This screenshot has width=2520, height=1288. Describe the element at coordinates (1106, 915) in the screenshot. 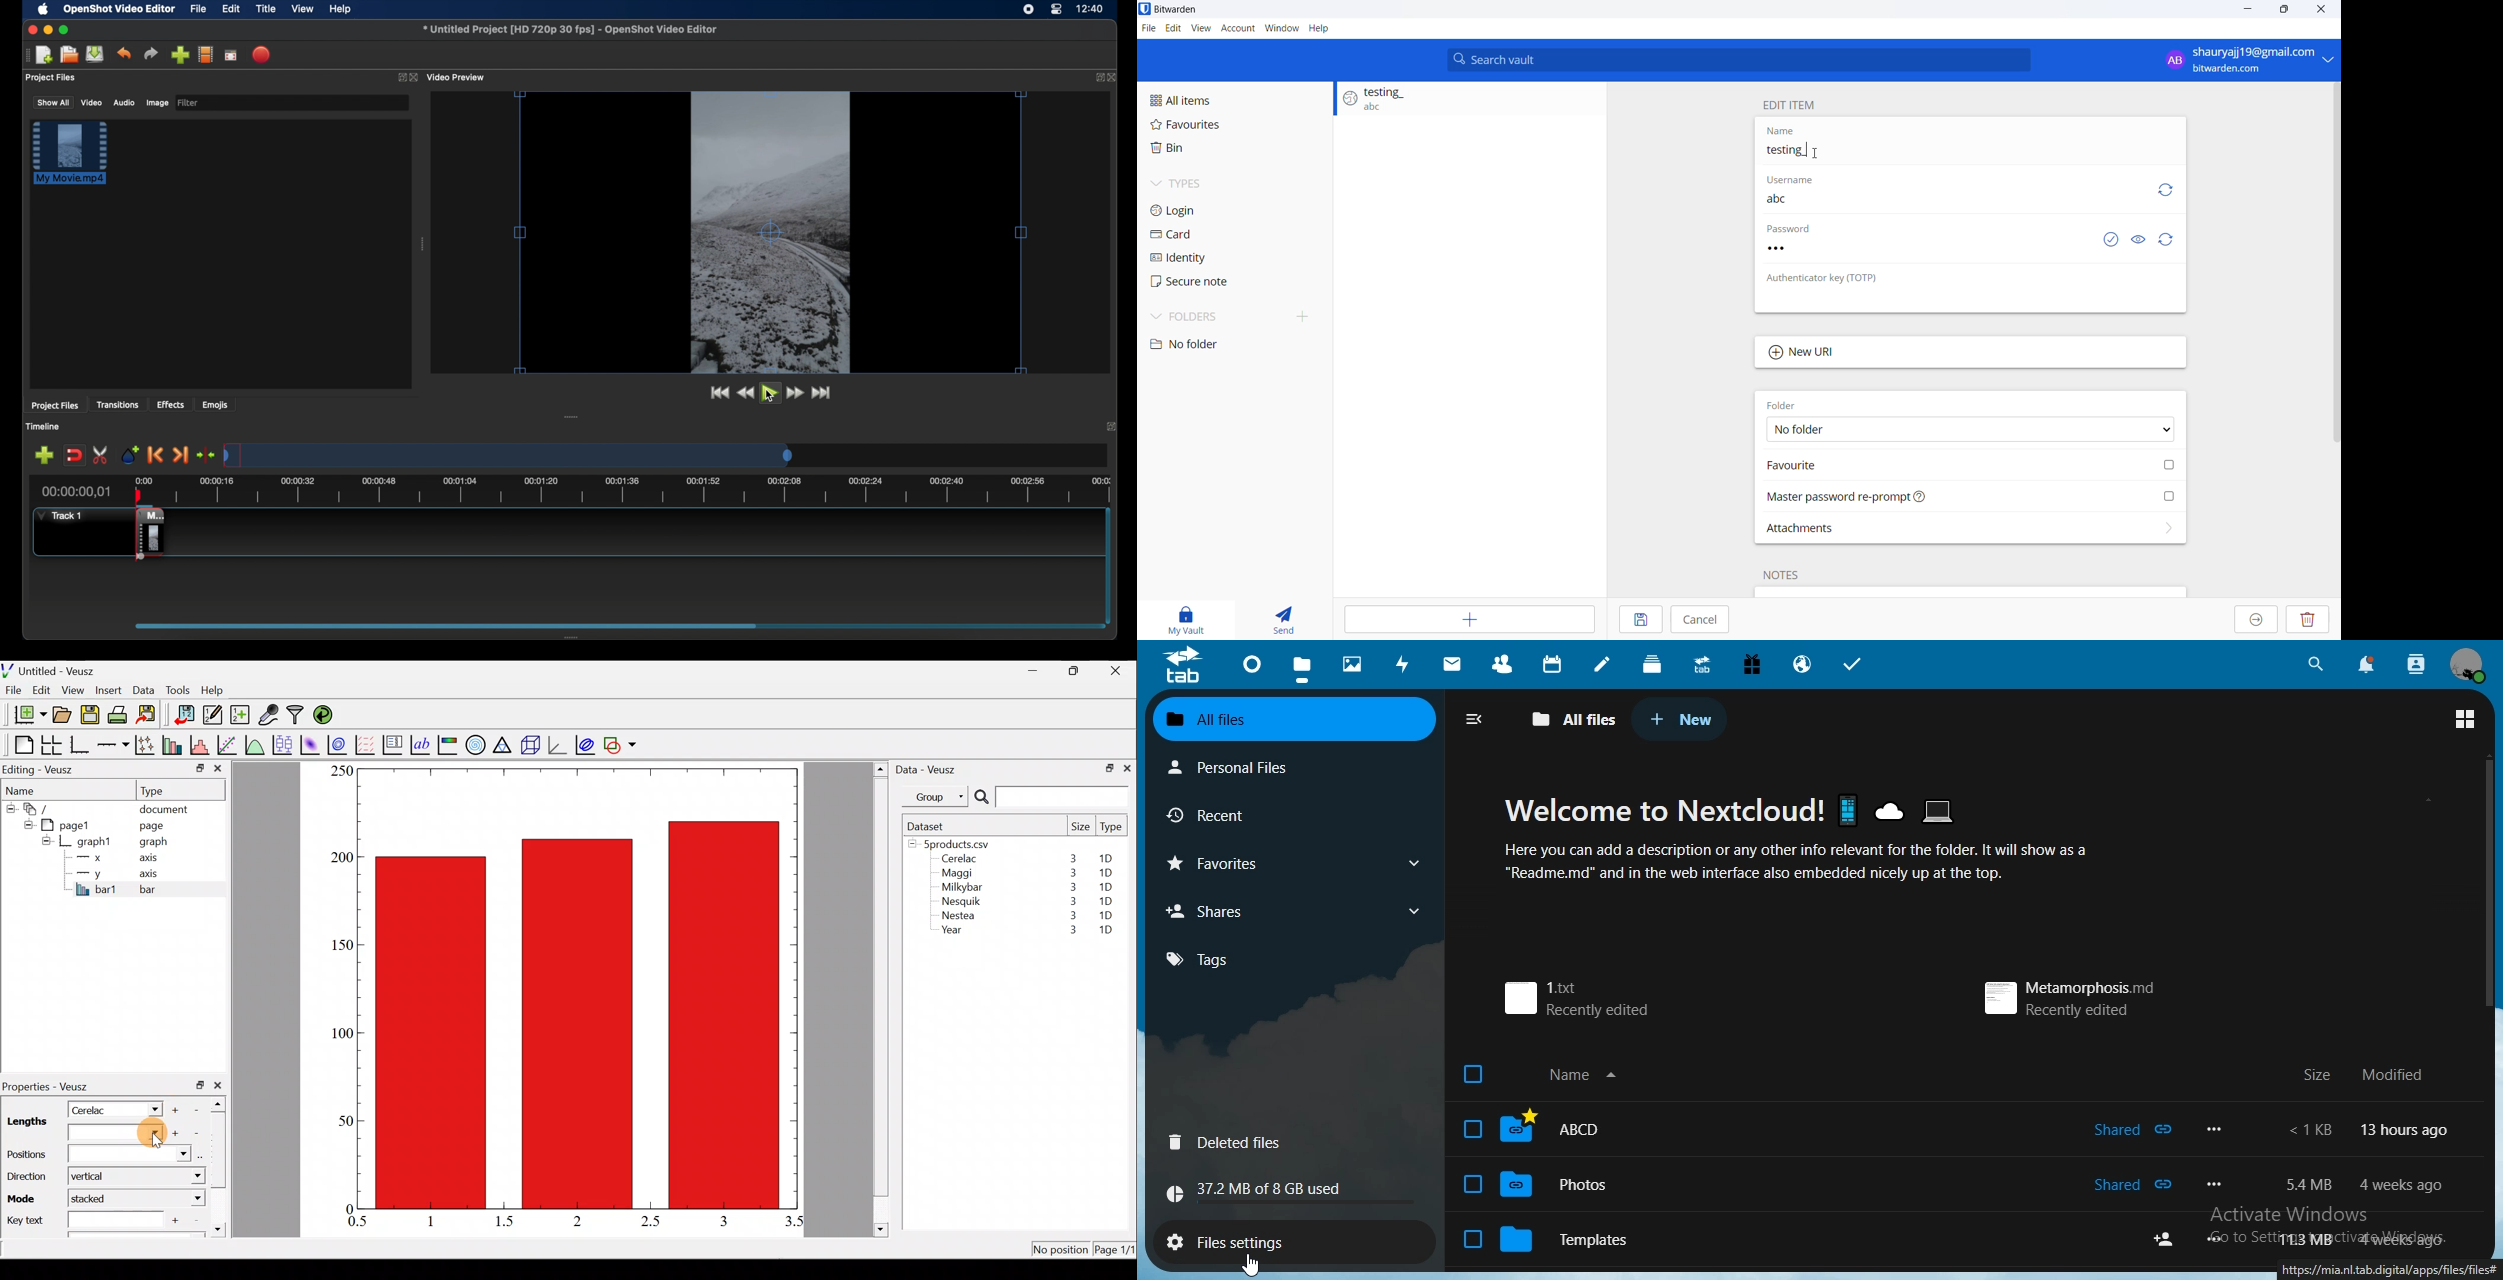

I see `1D` at that location.